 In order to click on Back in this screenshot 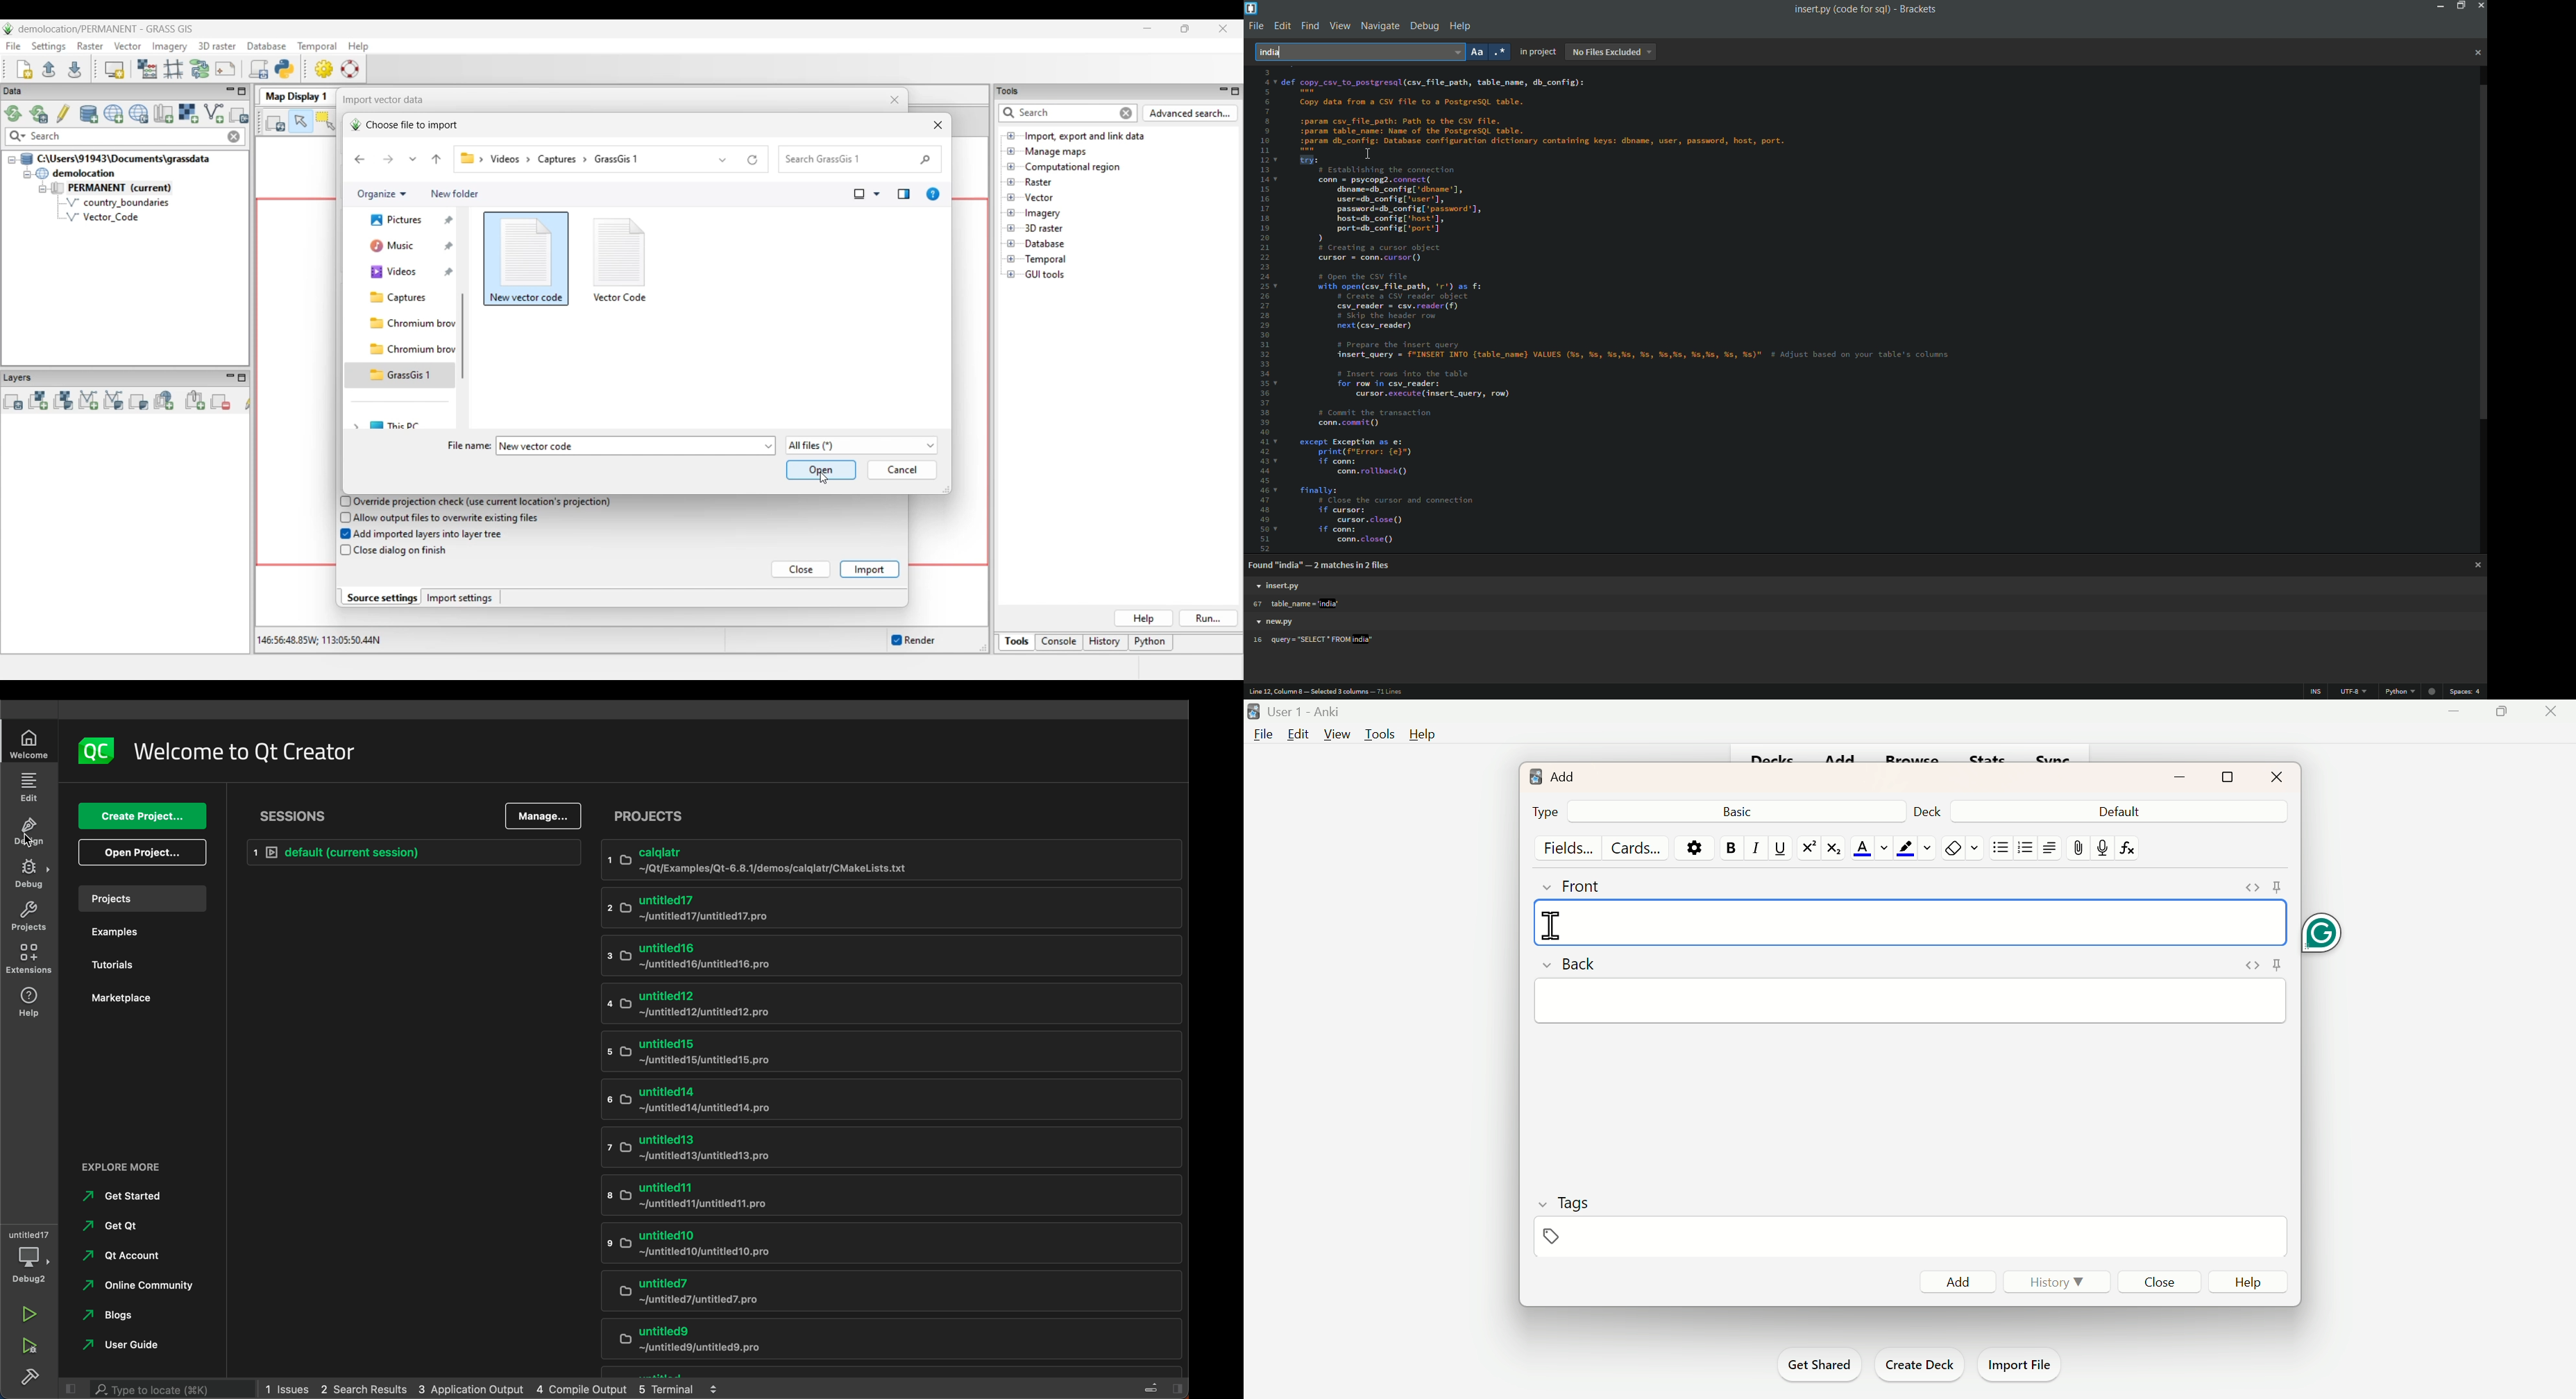, I will do `click(1575, 967)`.